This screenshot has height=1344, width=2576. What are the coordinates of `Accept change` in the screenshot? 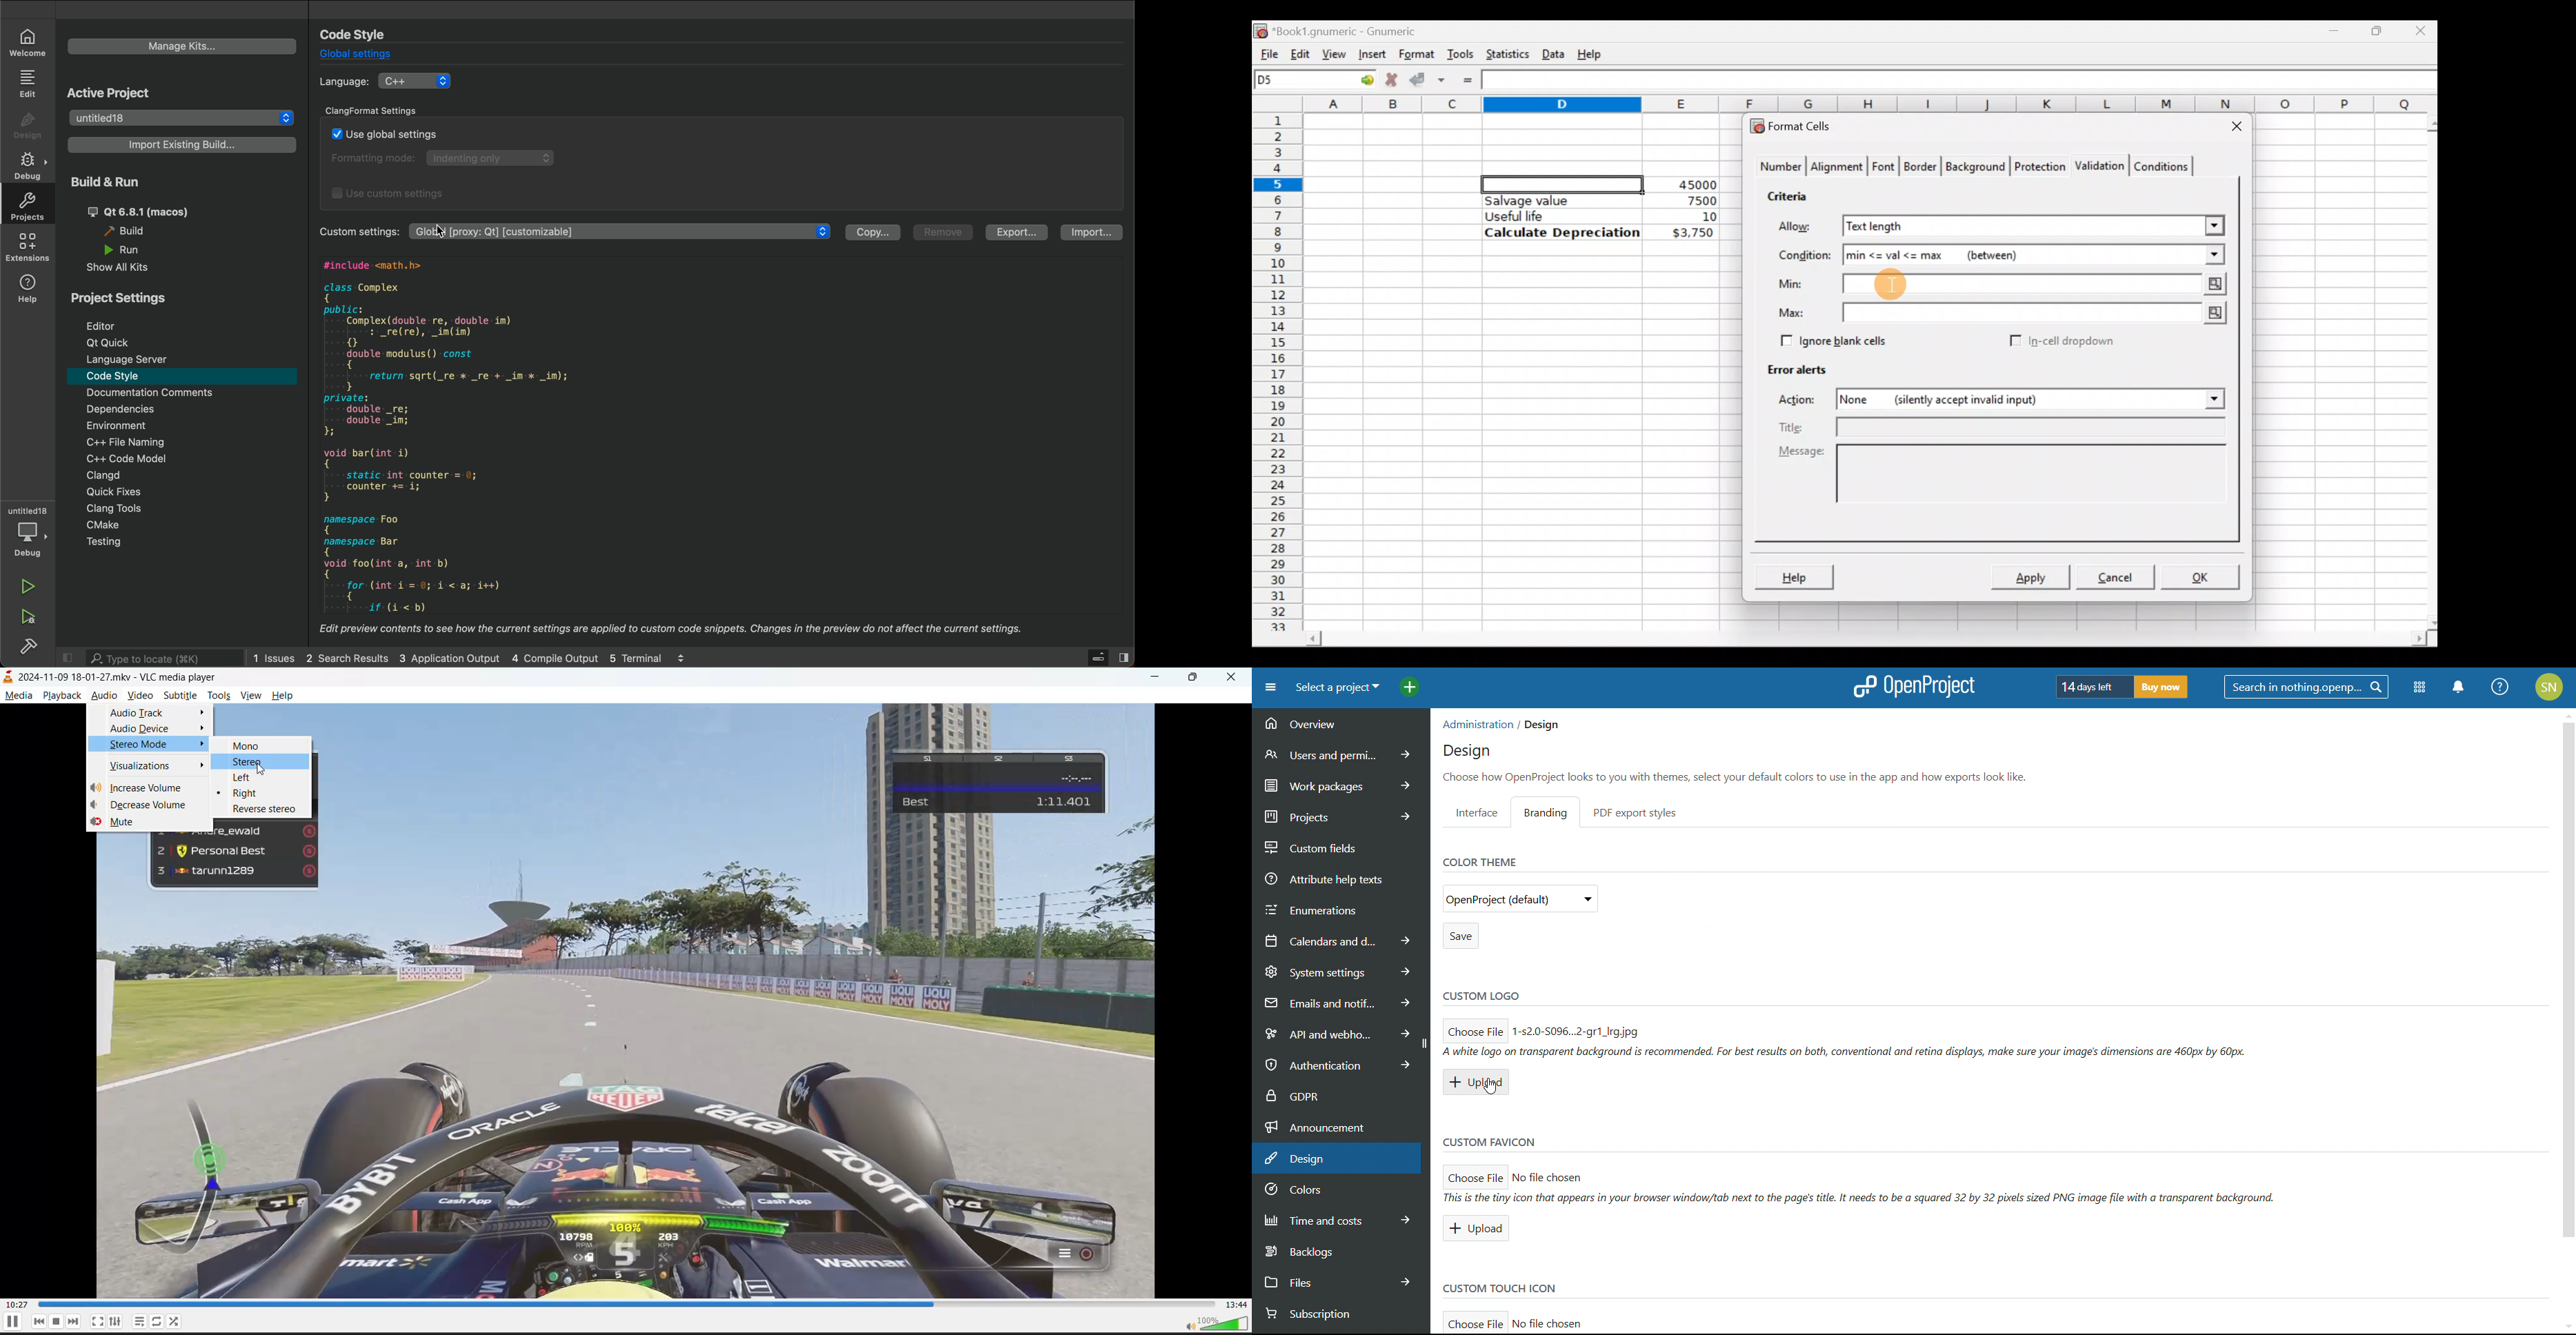 It's located at (1427, 78).